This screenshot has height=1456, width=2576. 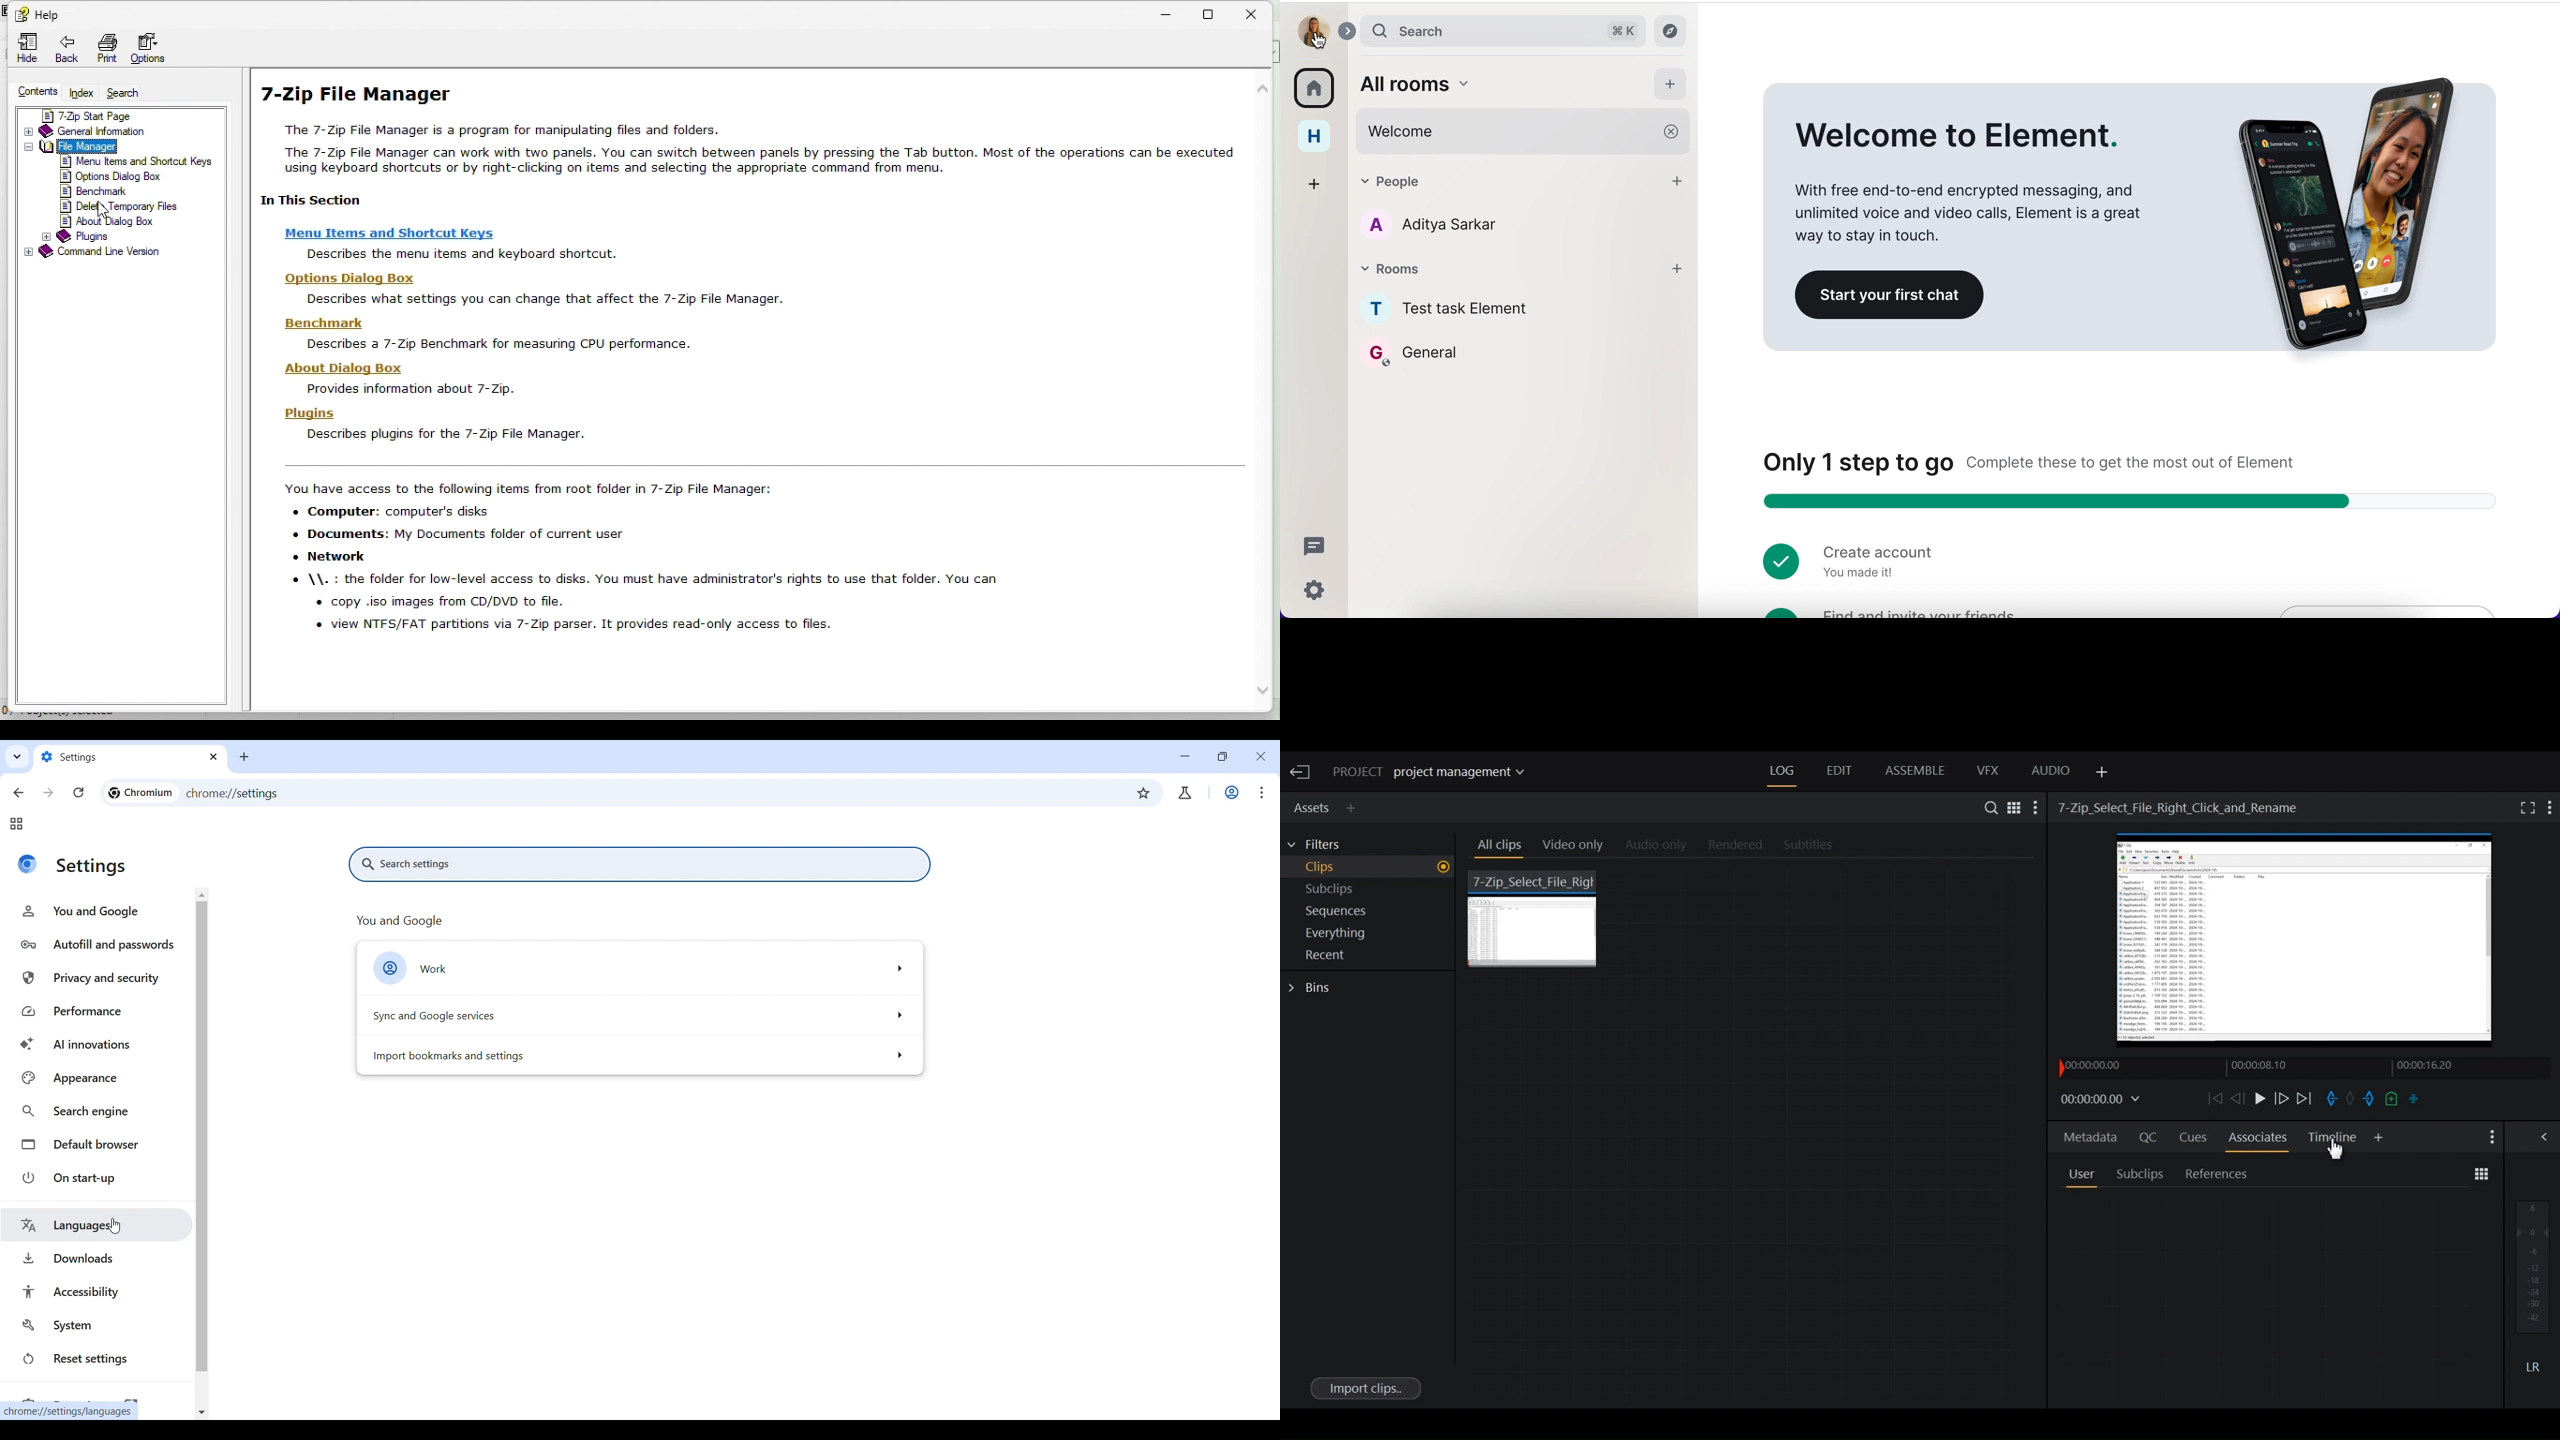 I want to click on explore rooms, so click(x=1675, y=31).